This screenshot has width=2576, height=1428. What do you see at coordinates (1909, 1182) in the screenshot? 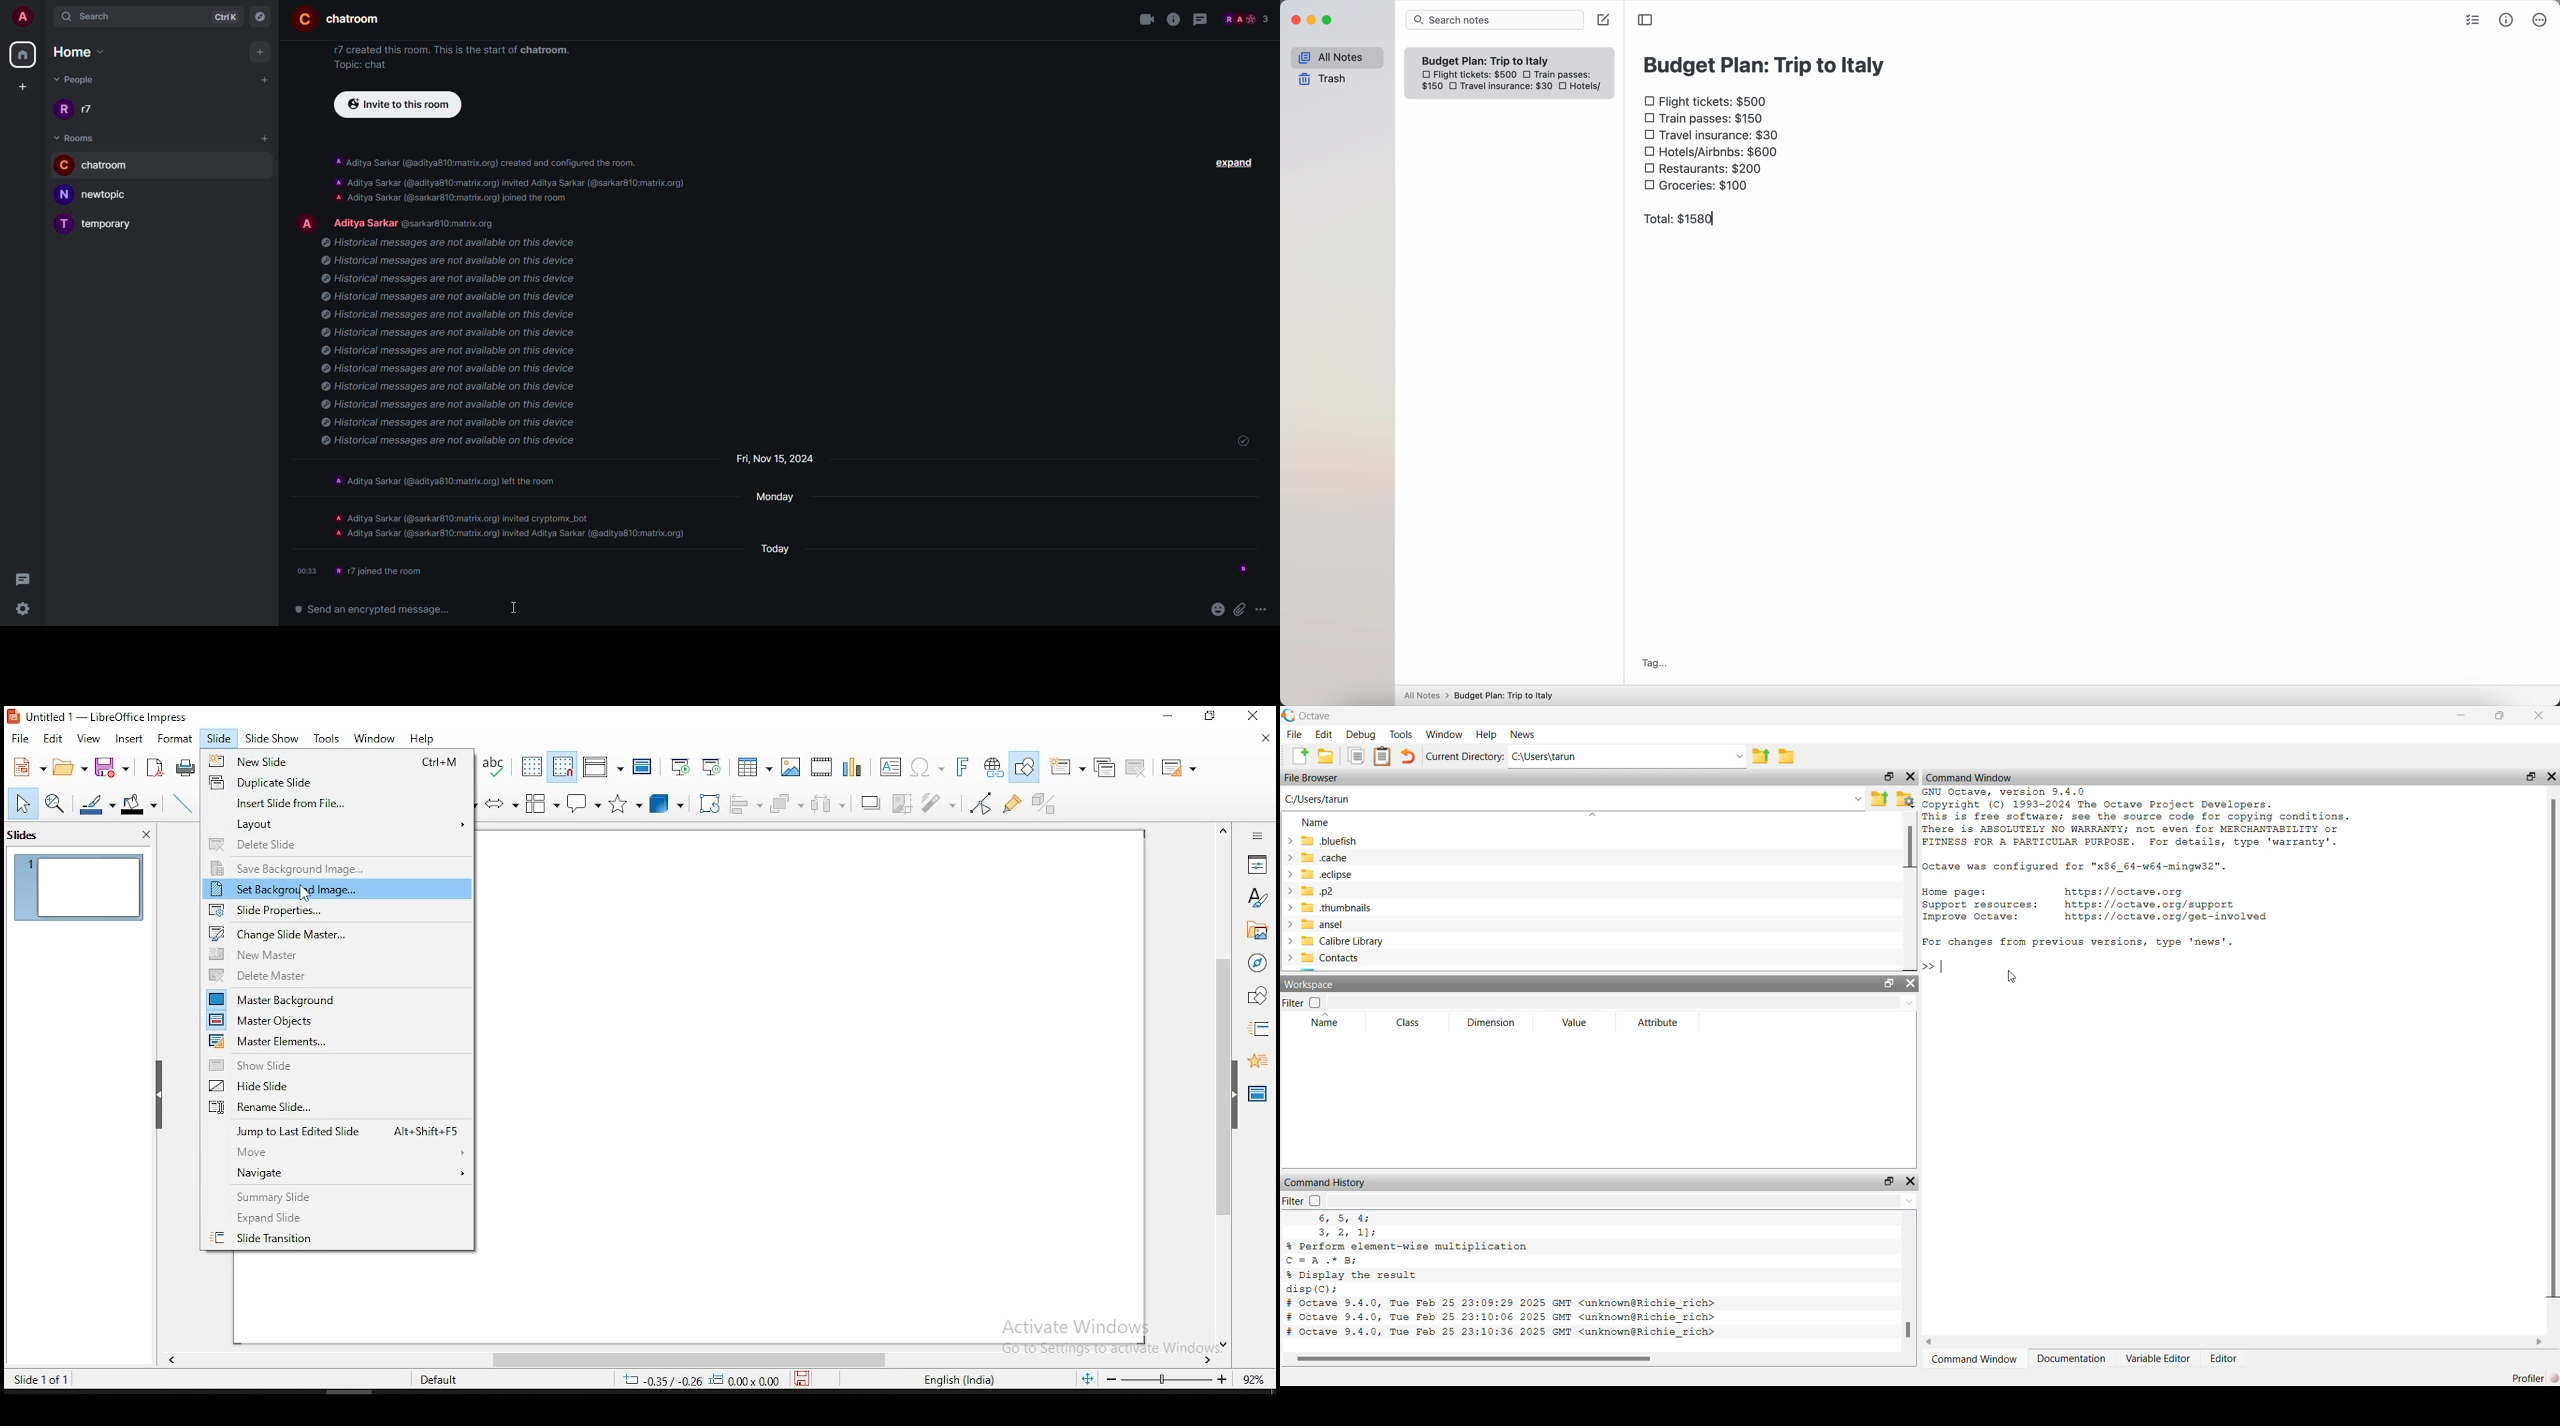
I see `Close` at bounding box center [1909, 1182].